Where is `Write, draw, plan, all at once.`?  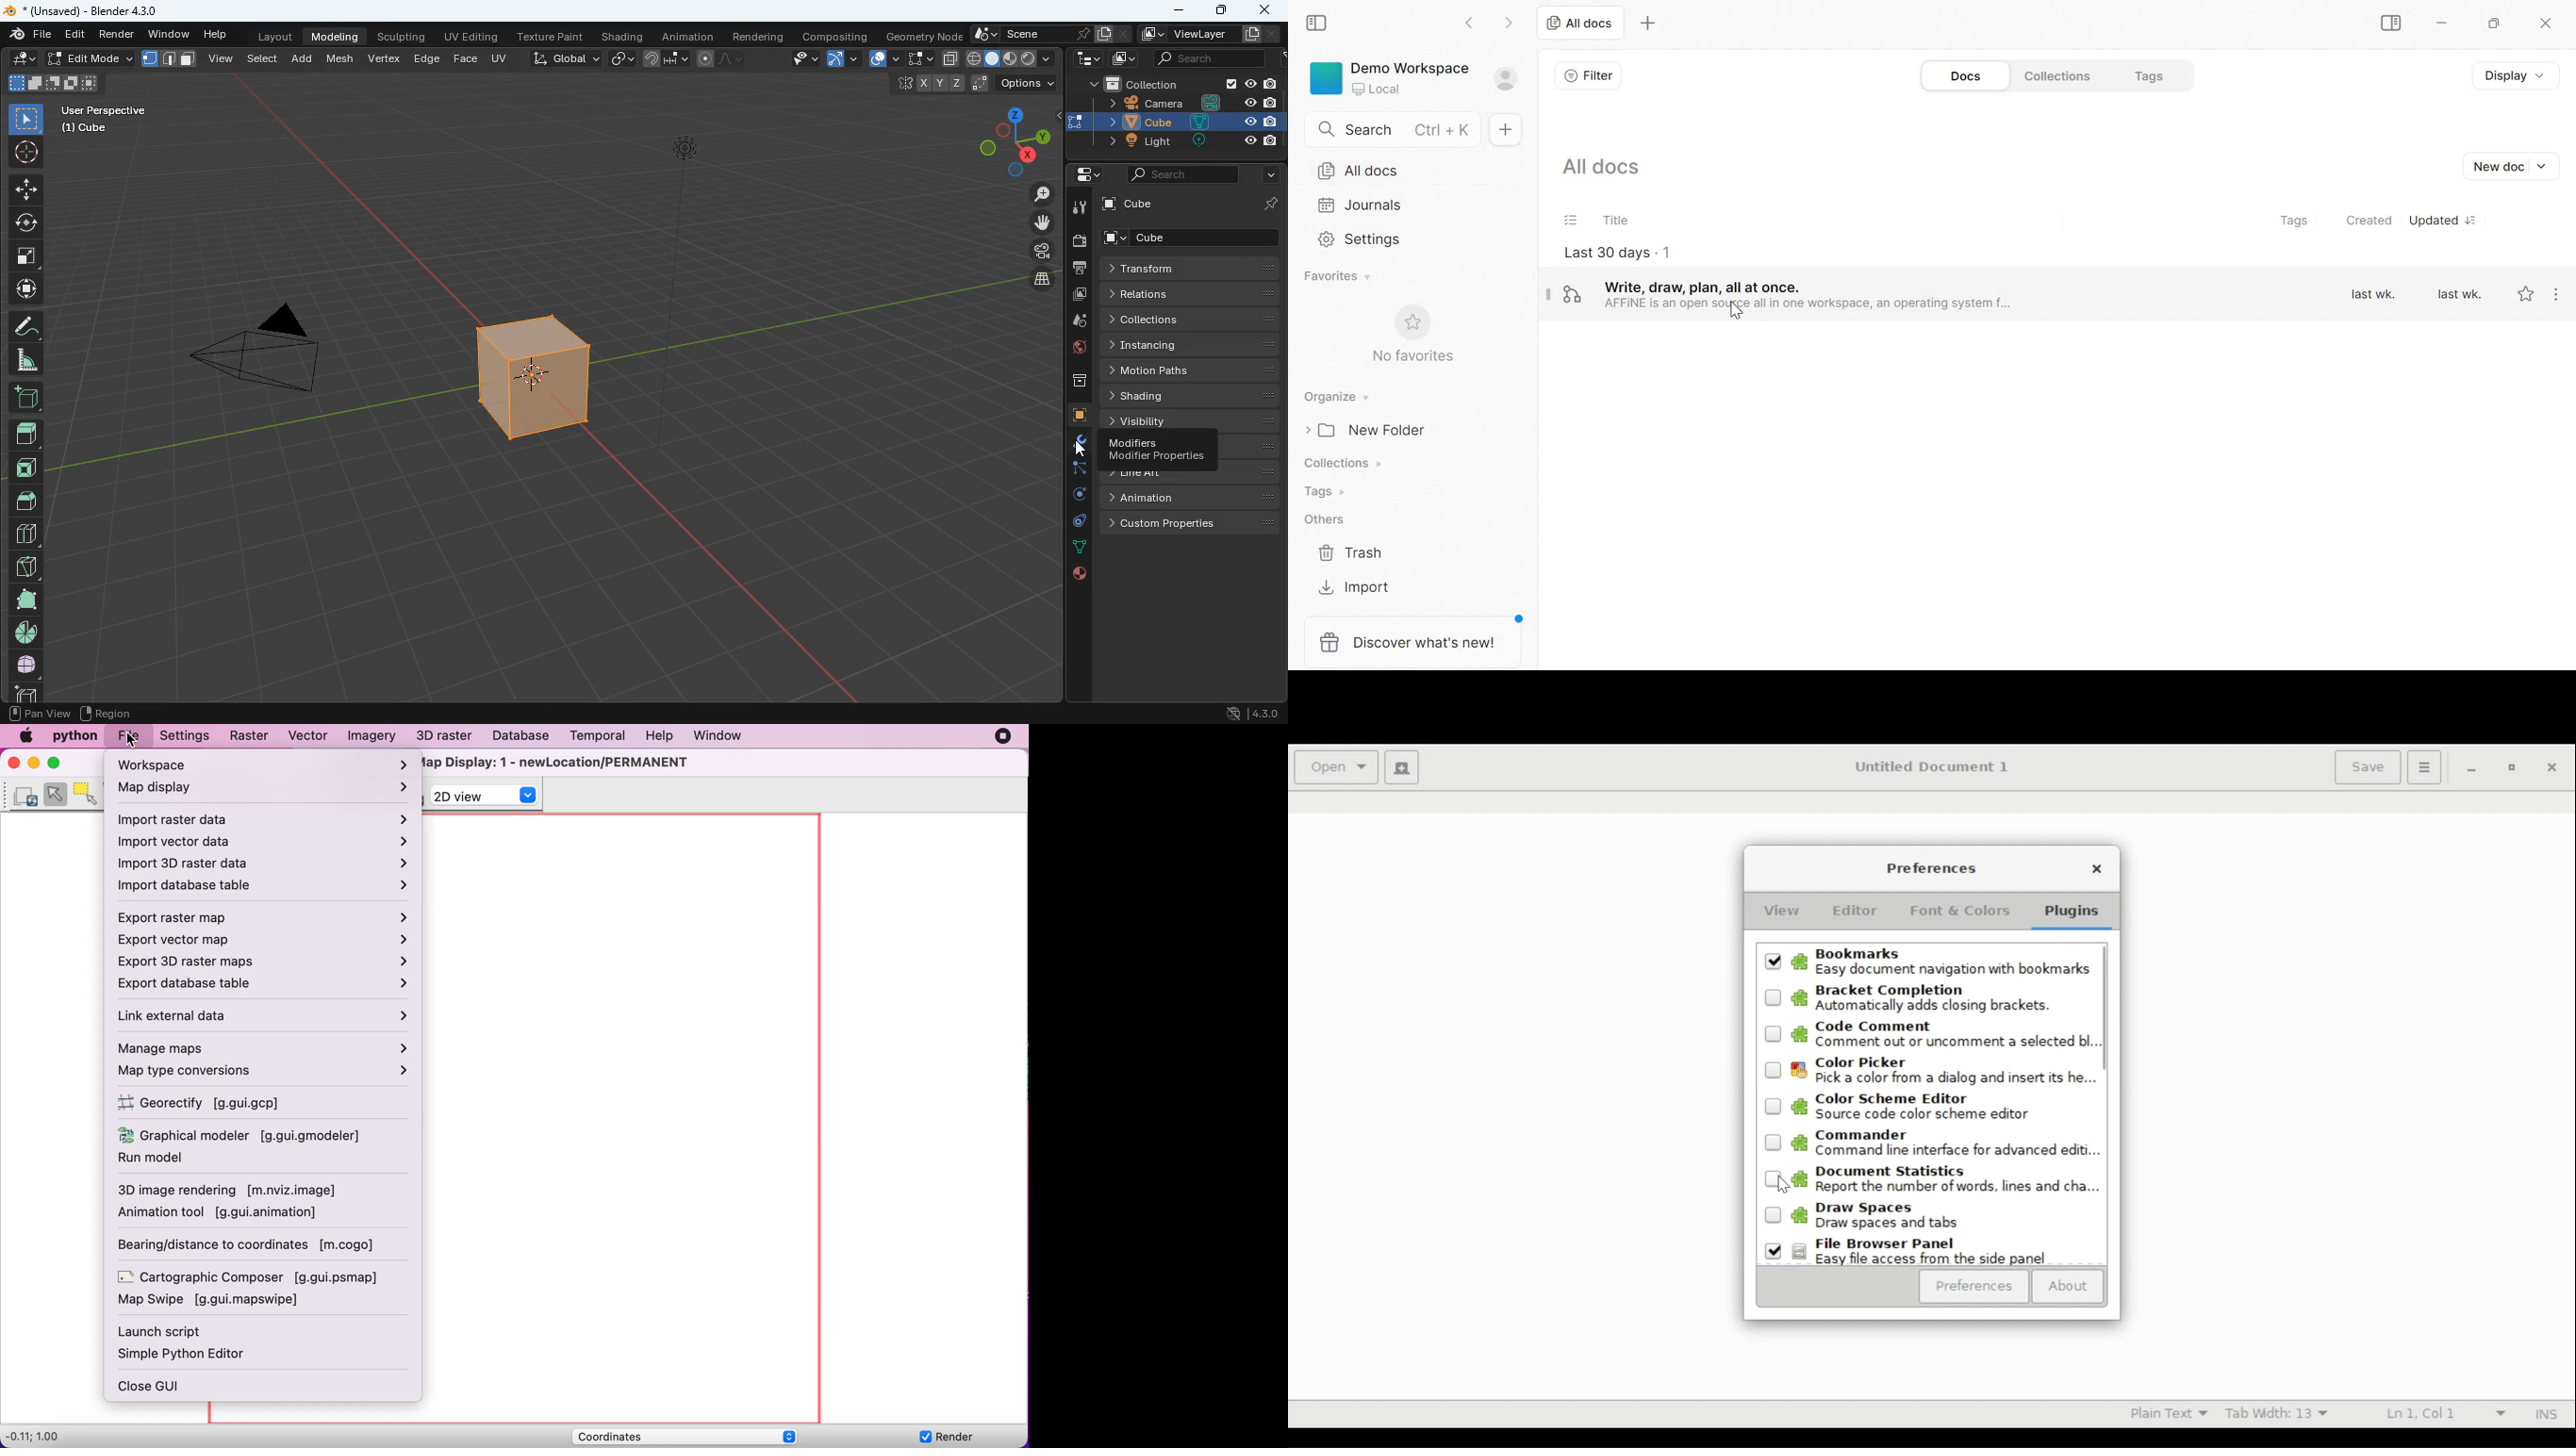
Write, draw, plan, all at once. is located at coordinates (1808, 294).